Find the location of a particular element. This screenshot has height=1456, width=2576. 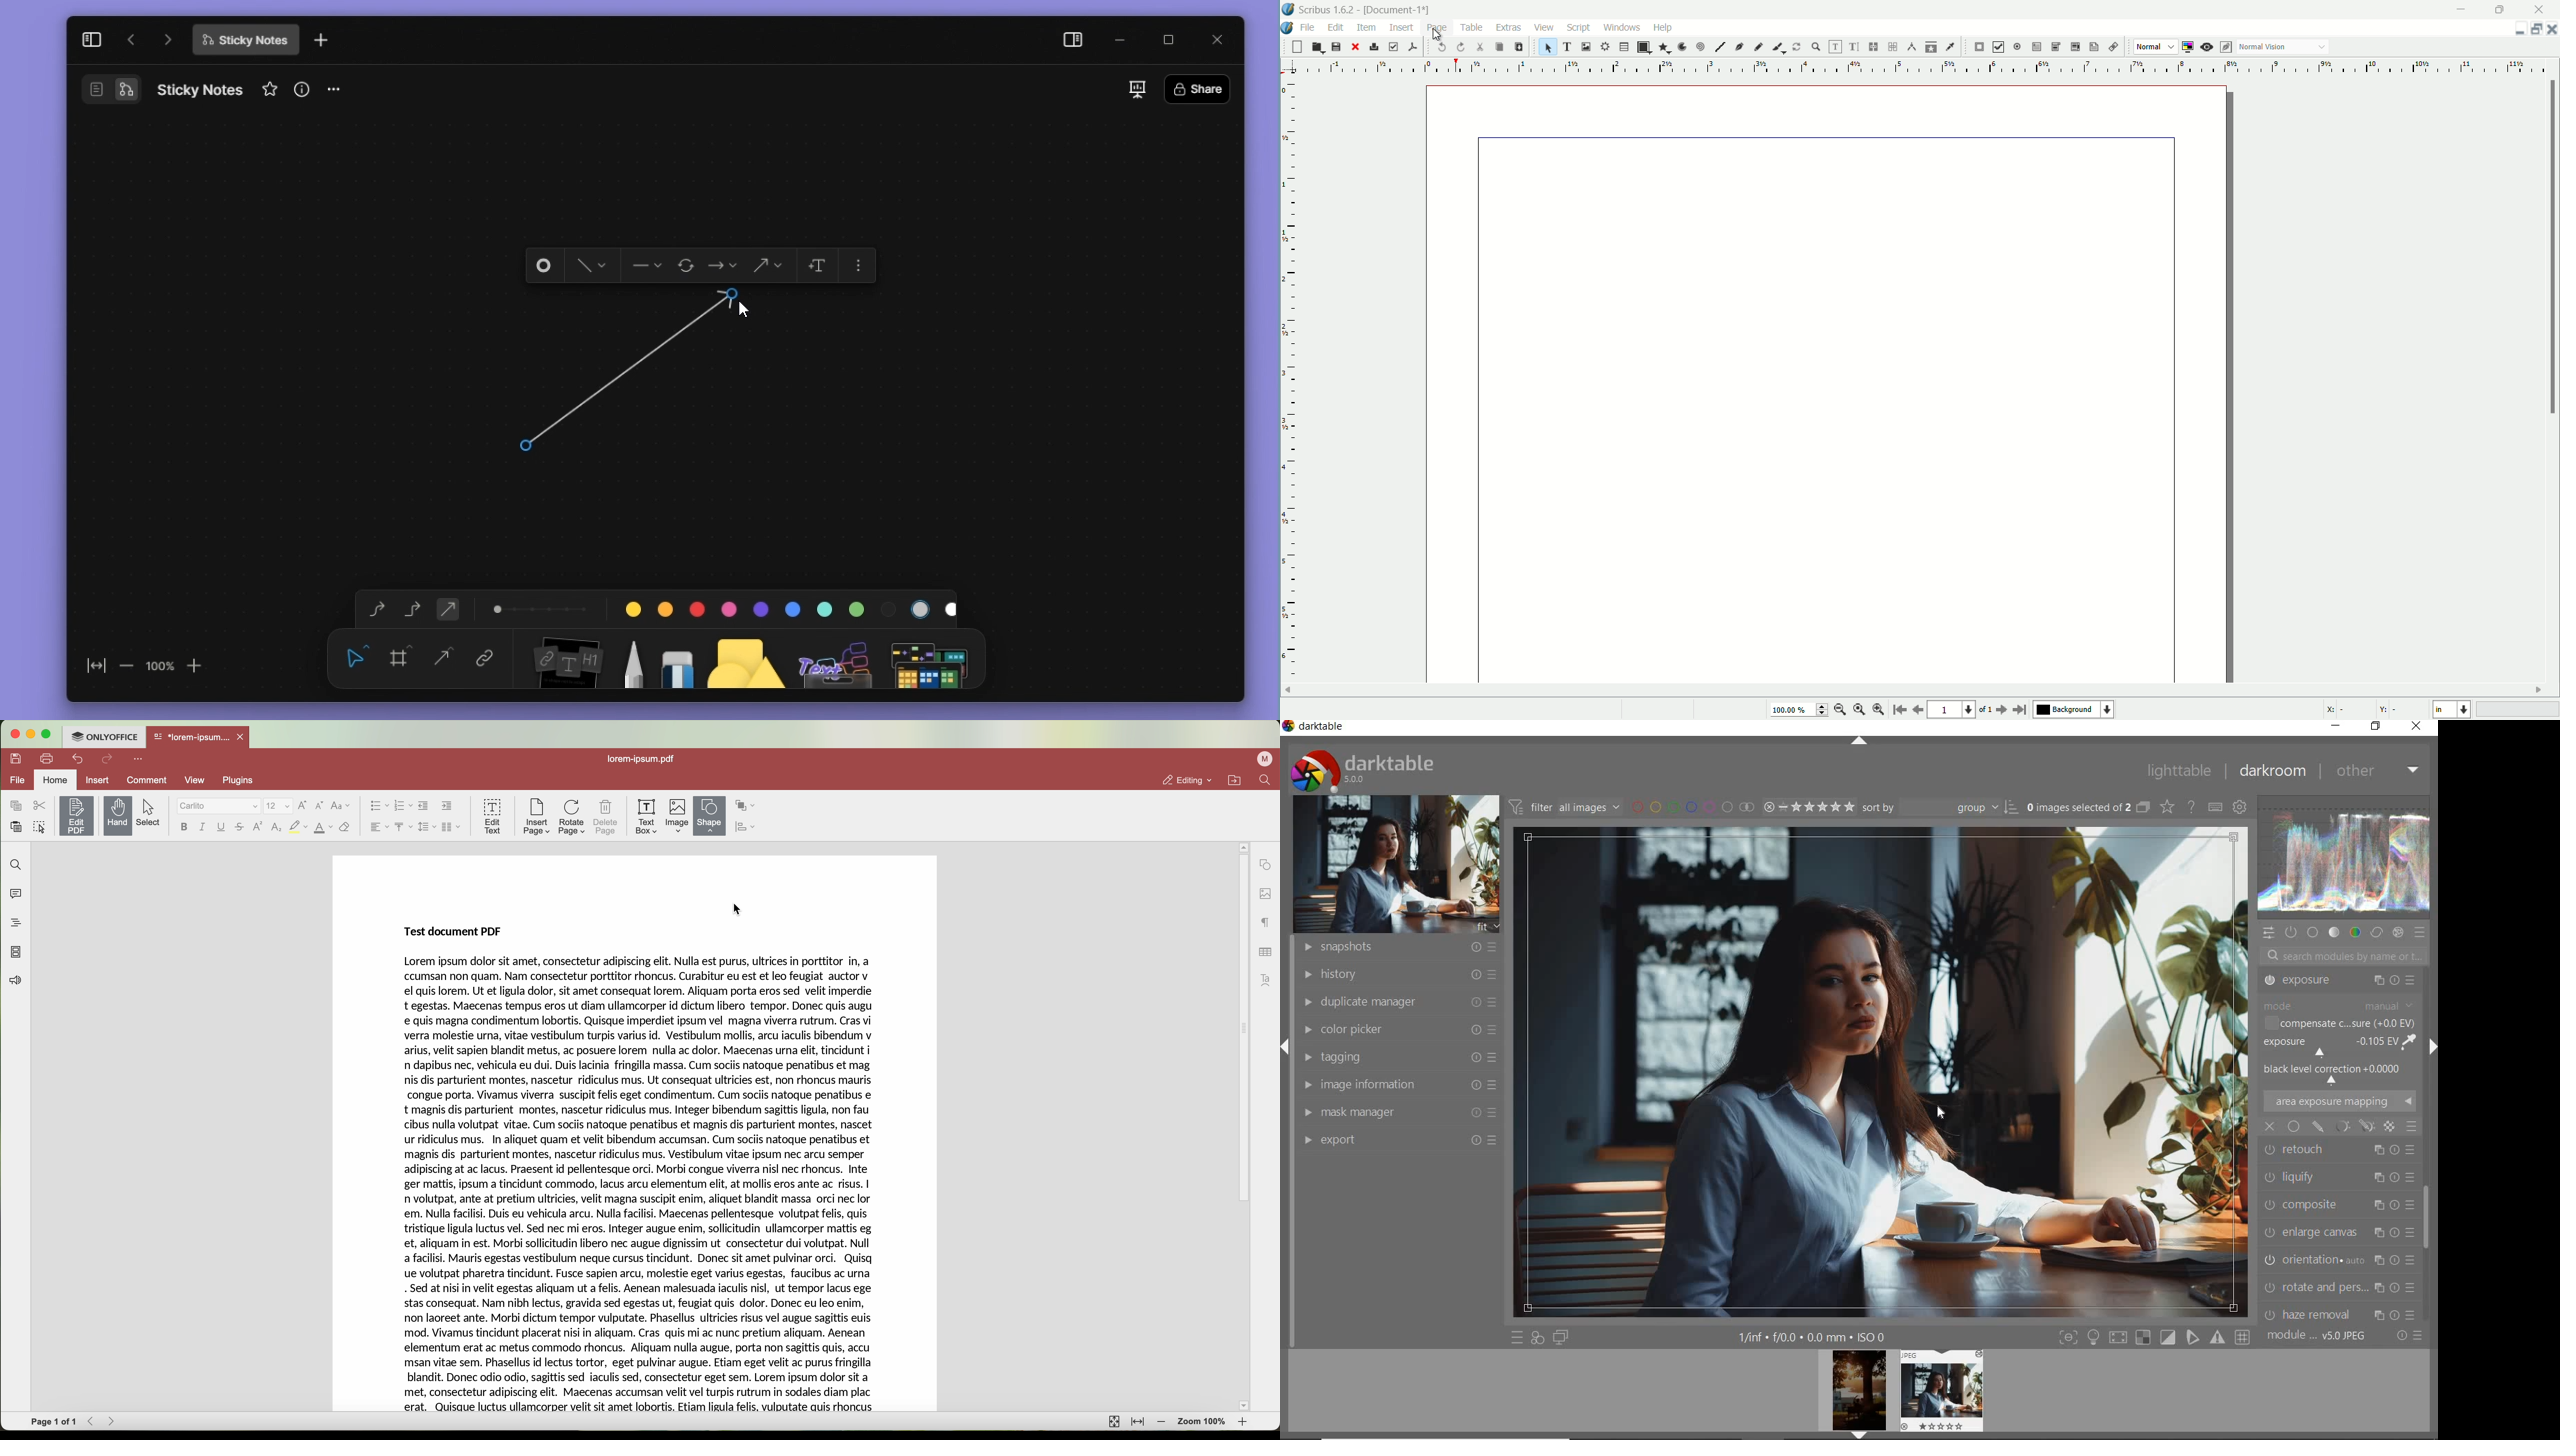

open is located at coordinates (1316, 47).